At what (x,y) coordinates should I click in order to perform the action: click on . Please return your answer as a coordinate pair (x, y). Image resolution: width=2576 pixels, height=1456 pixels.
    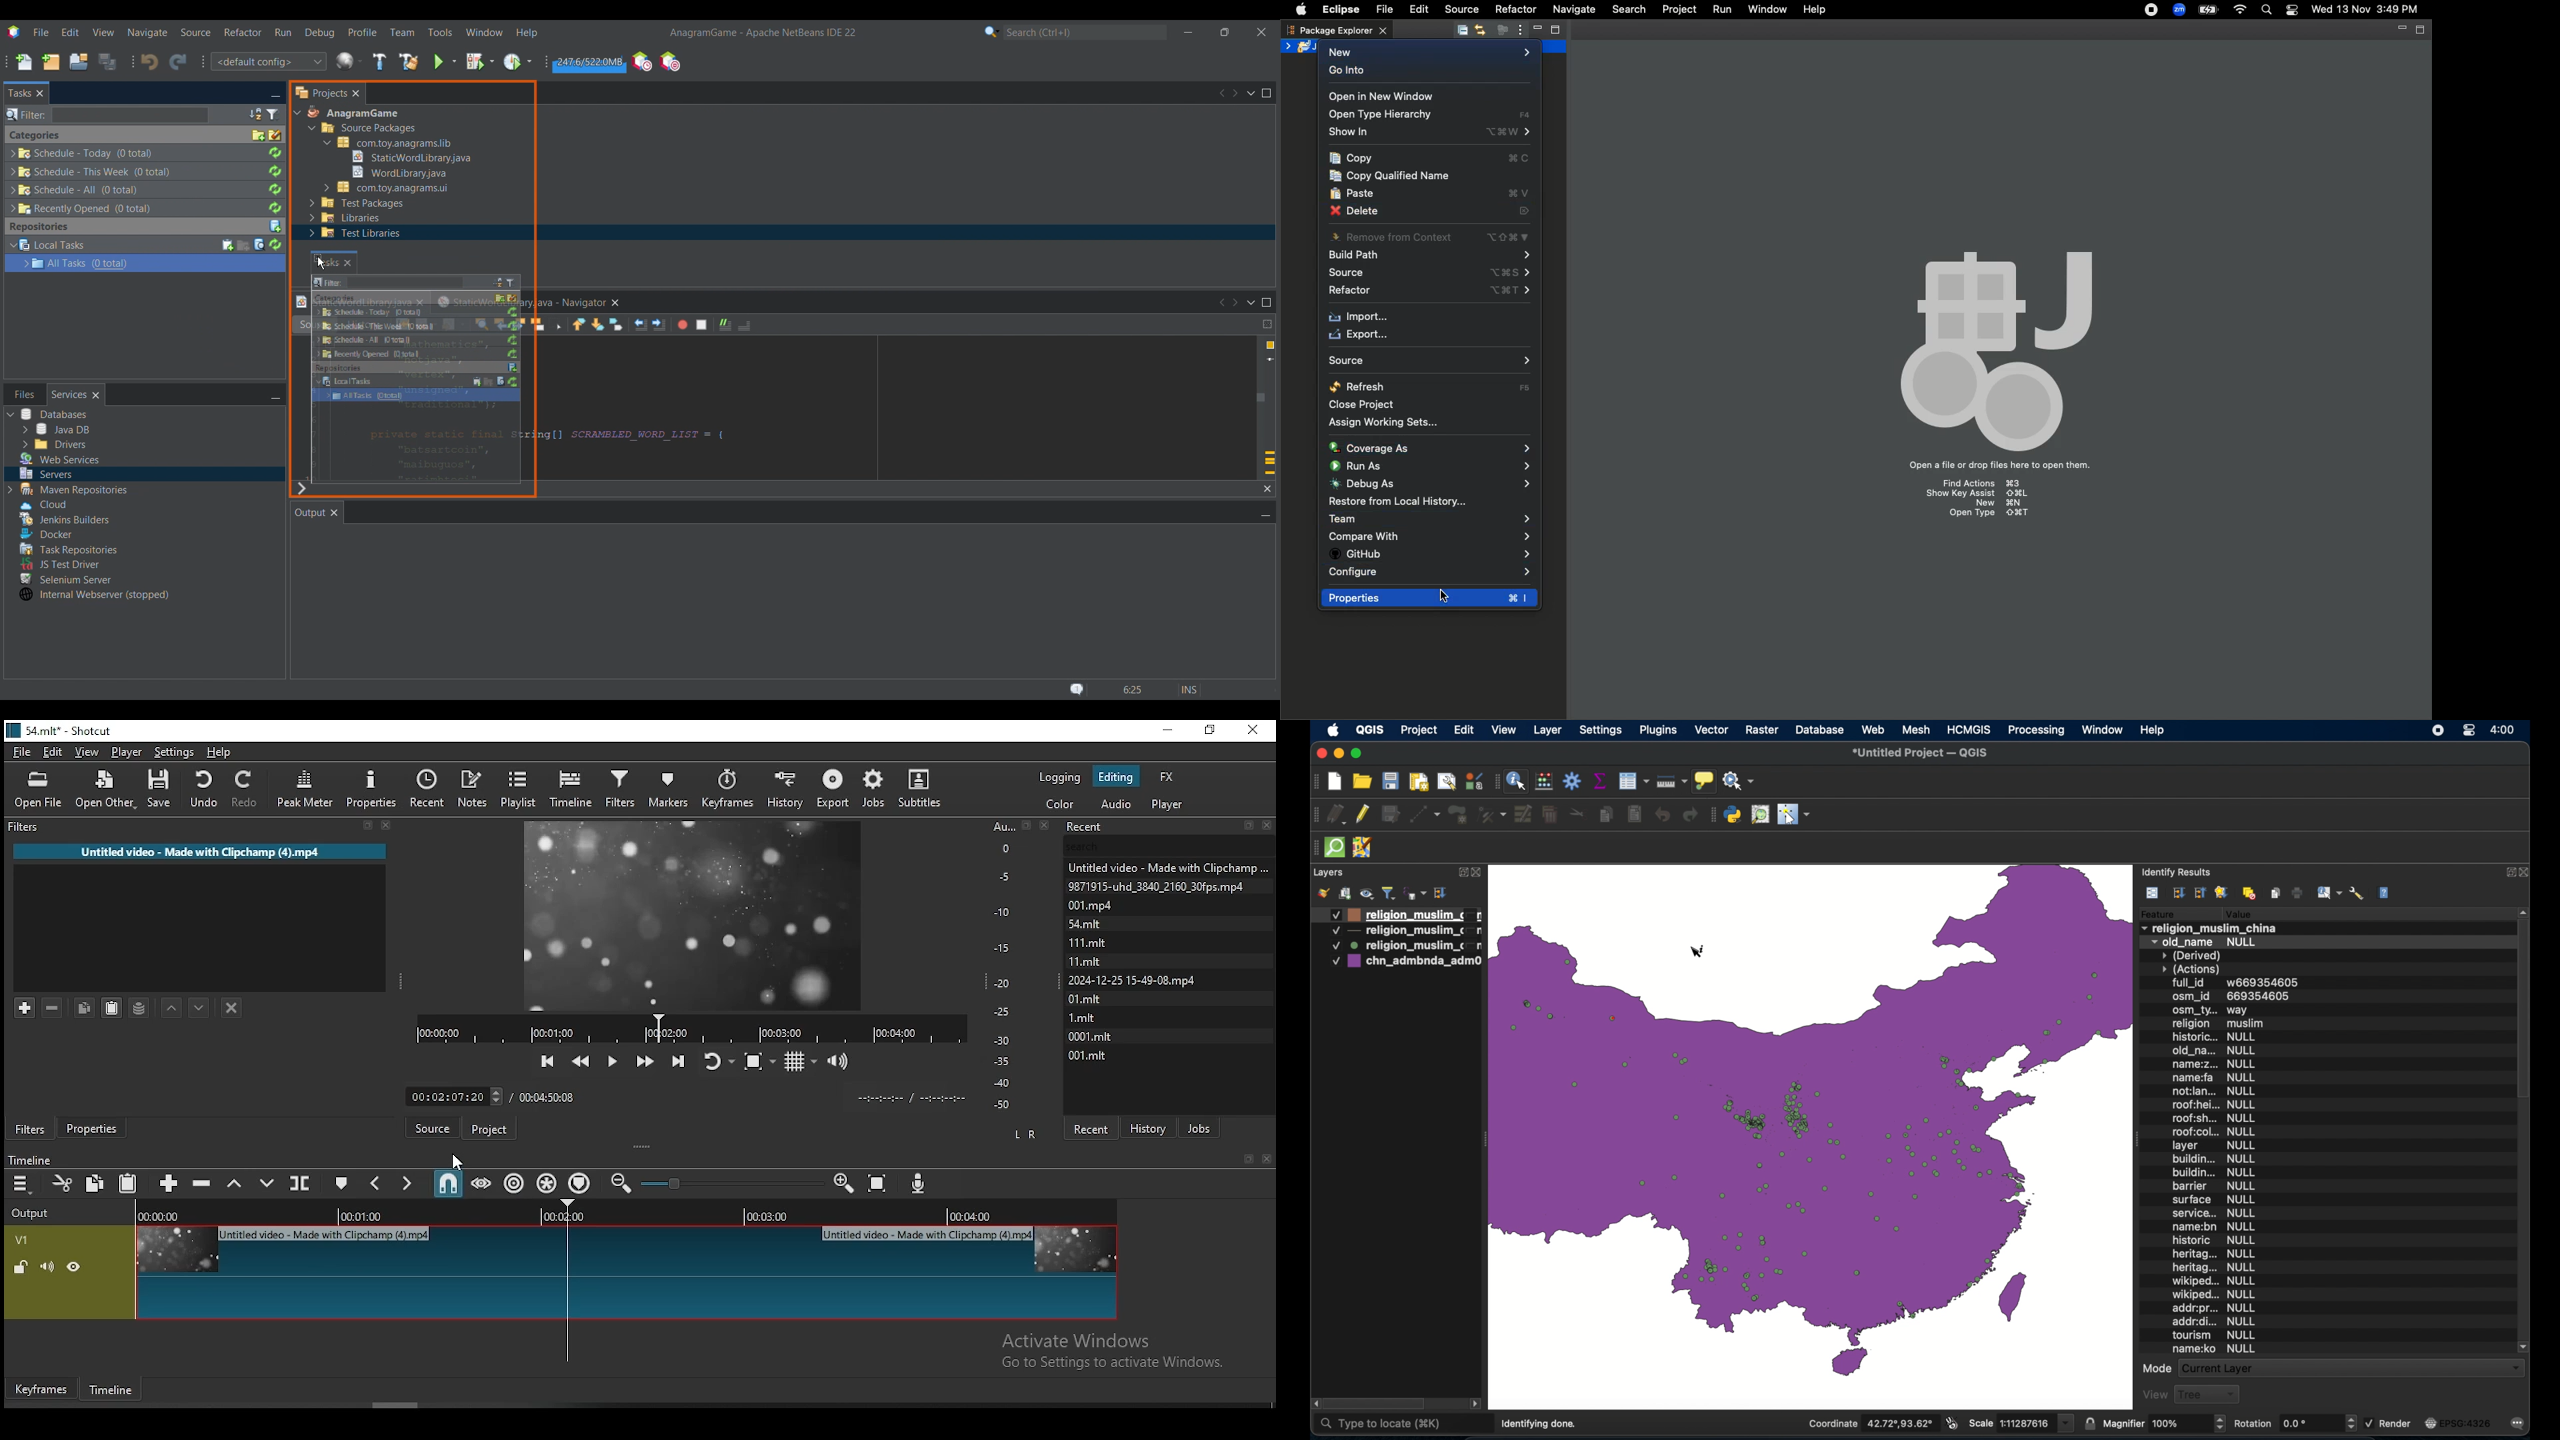
    Looking at the image, I should click on (93, 595).